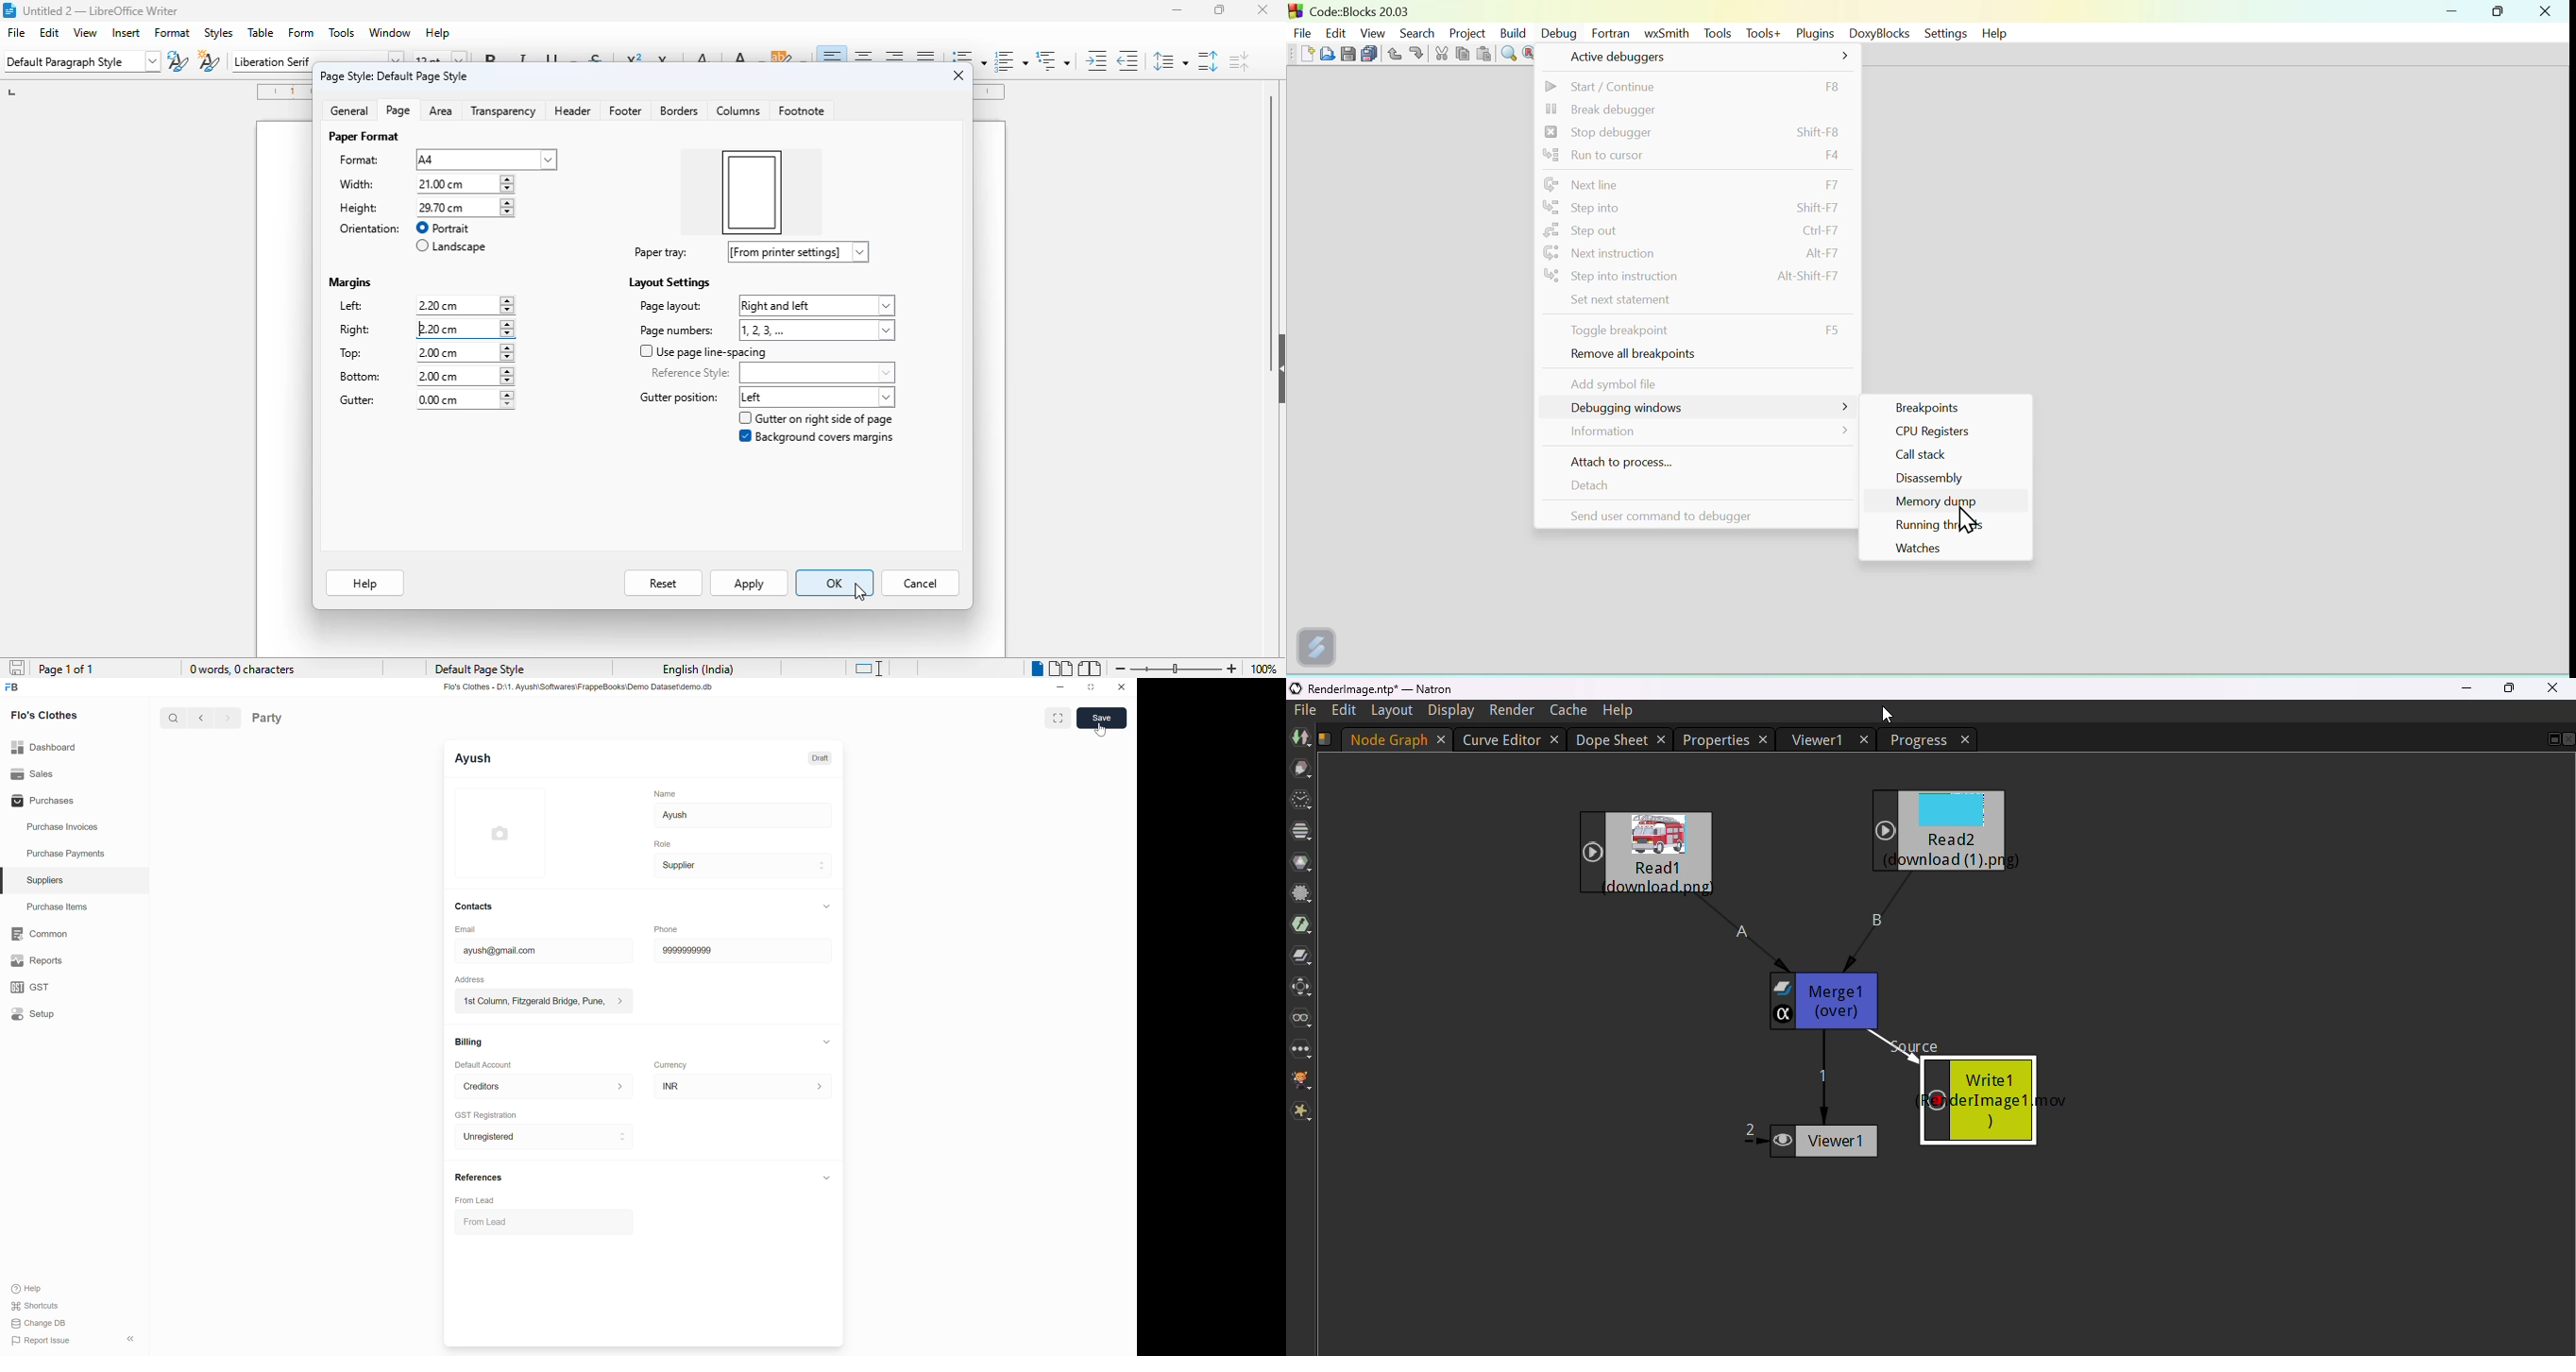 The image size is (2576, 1372). What do you see at coordinates (660, 250) in the screenshot?
I see `paper tray` at bounding box center [660, 250].